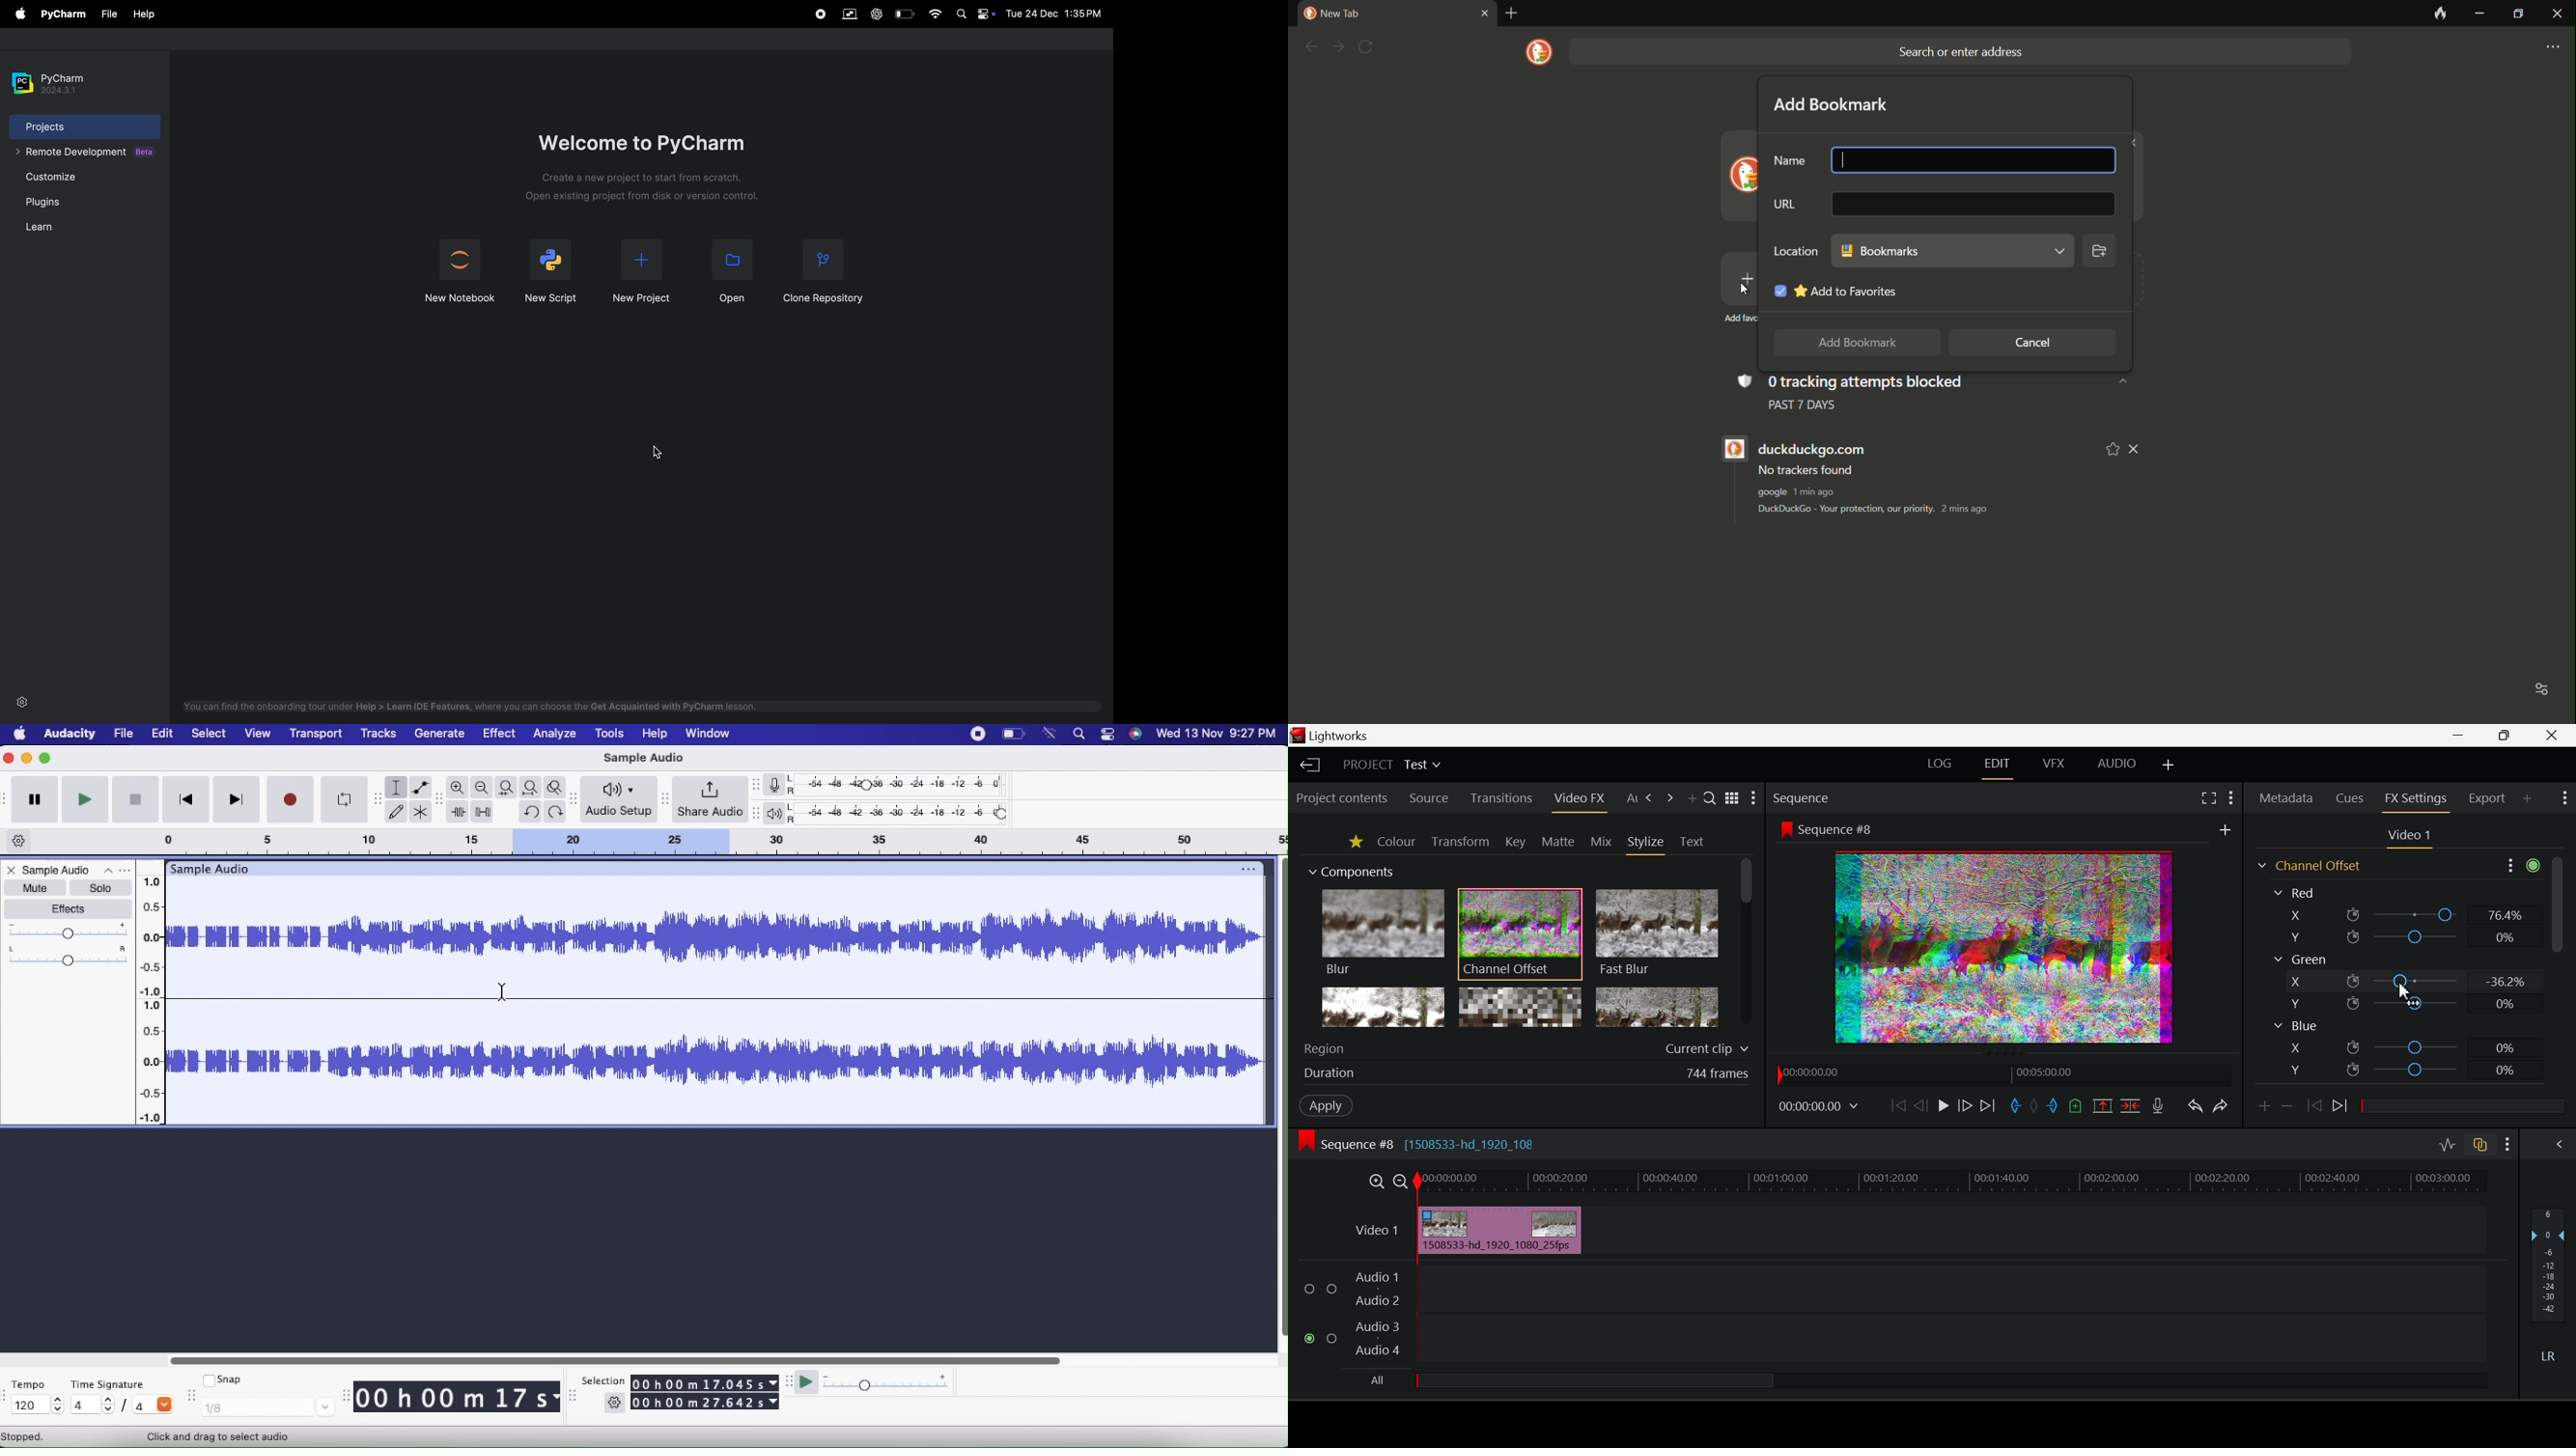  Describe the element at coordinates (1692, 800) in the screenshot. I see `Add Panel` at that location.